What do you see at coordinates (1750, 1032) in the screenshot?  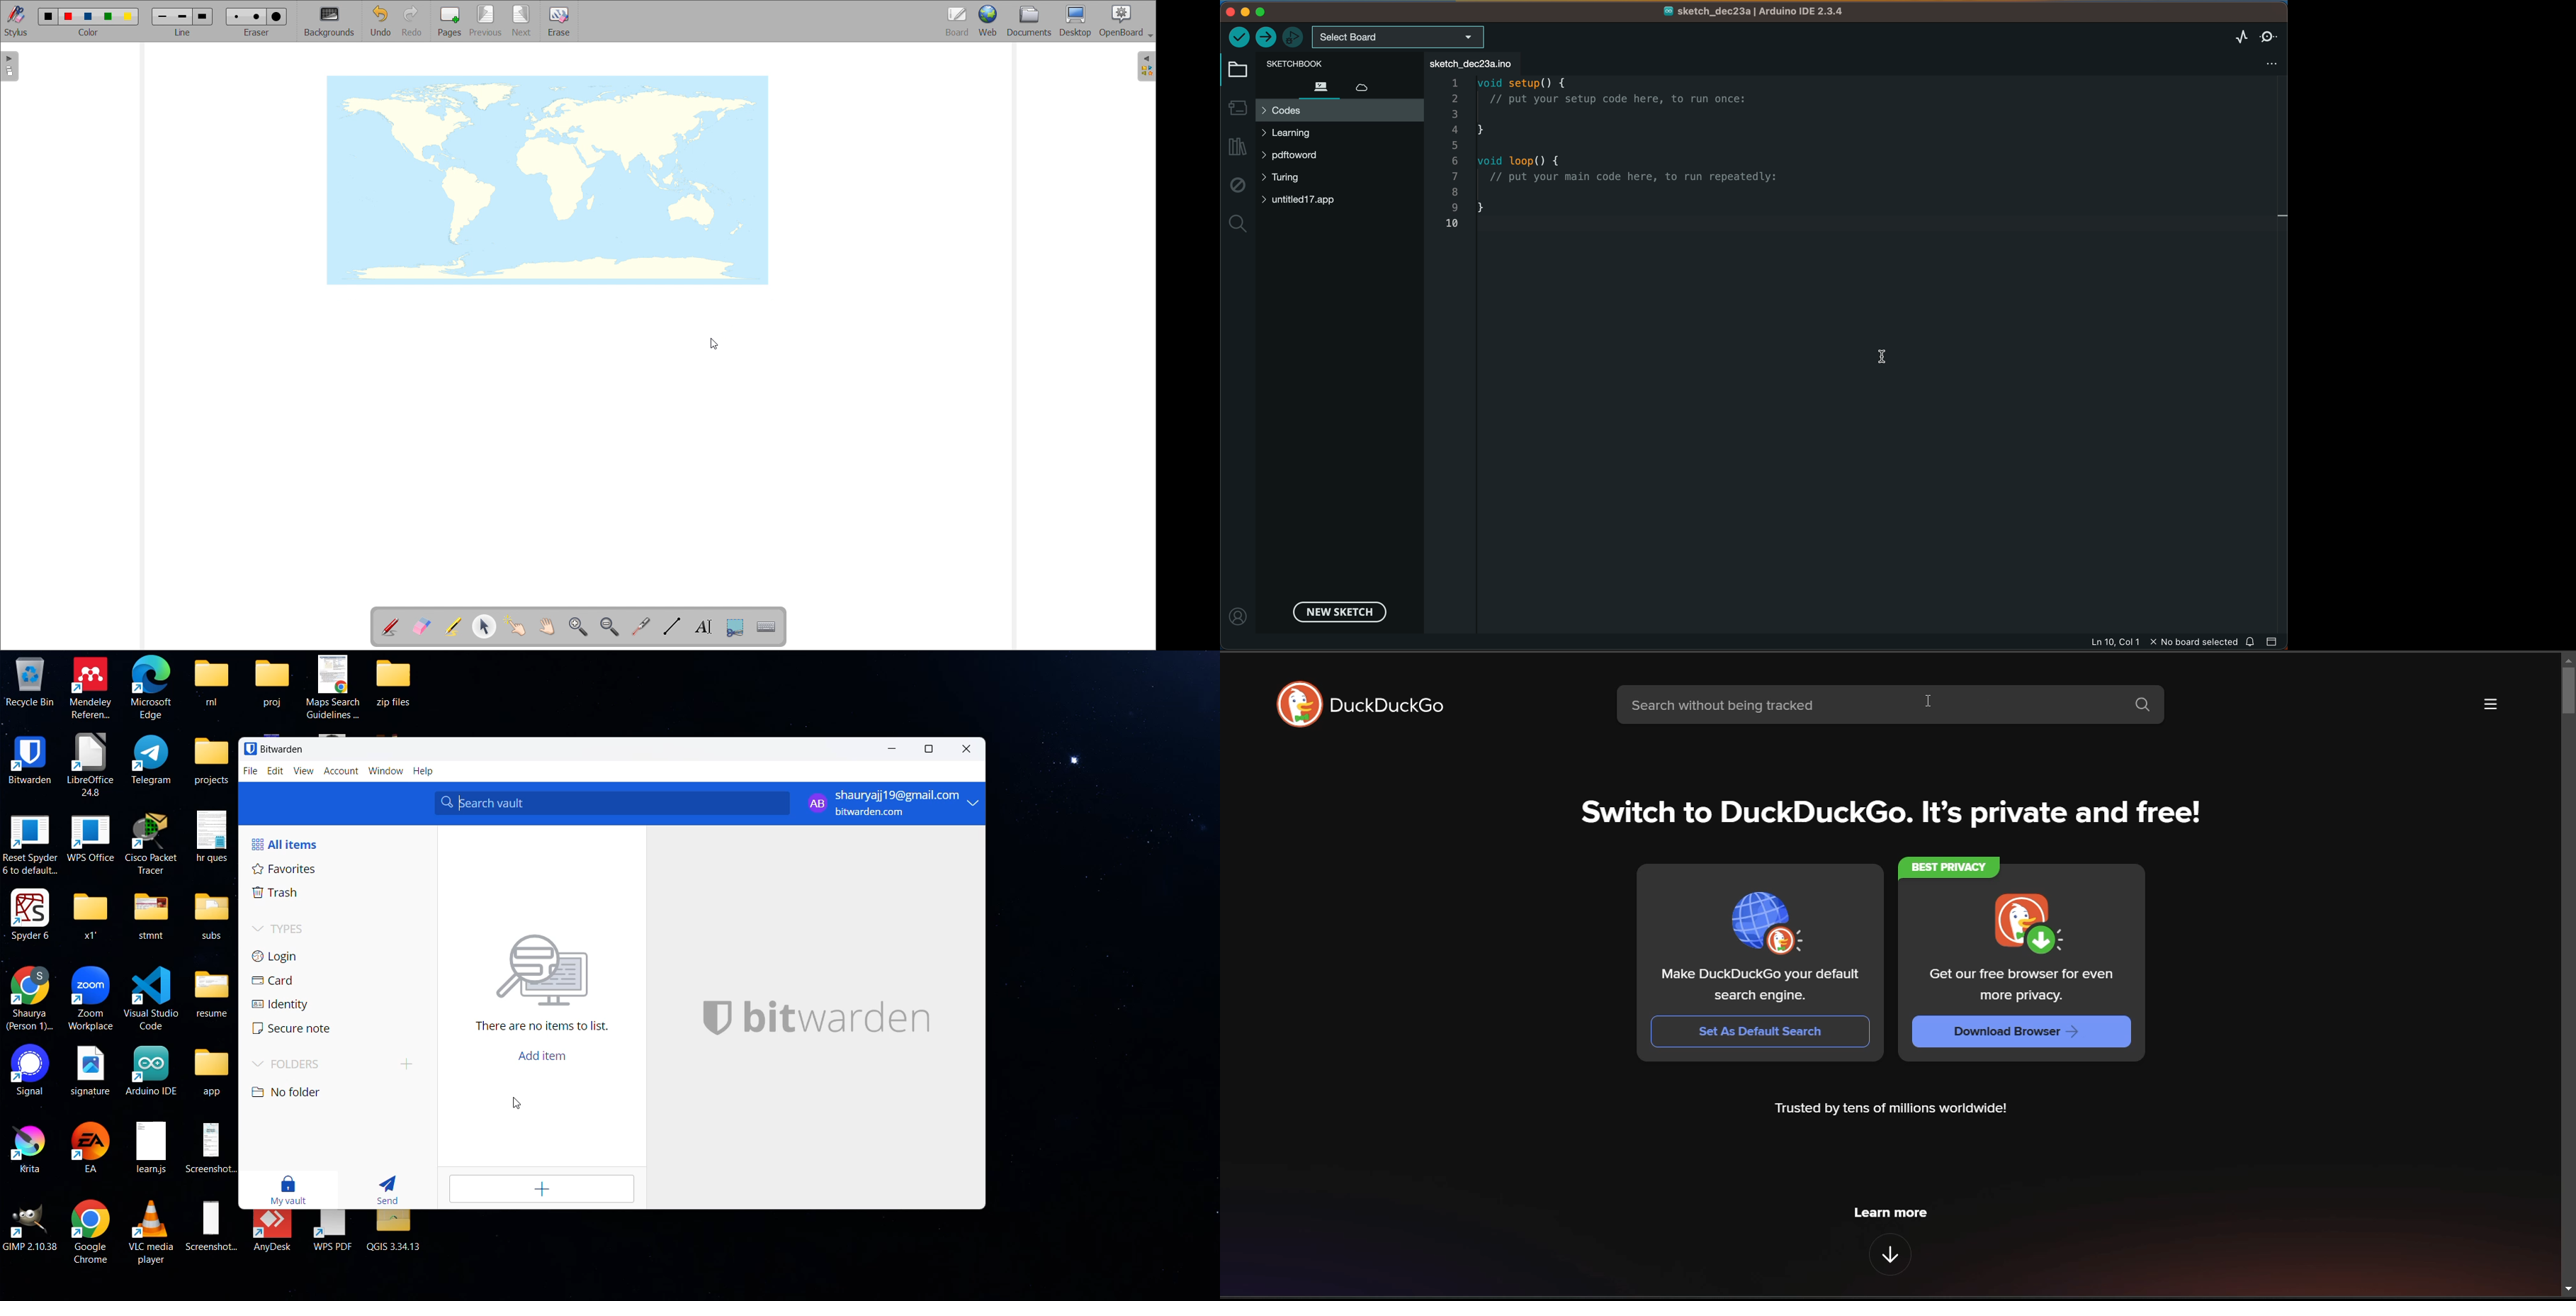 I see `set as default search` at bounding box center [1750, 1032].